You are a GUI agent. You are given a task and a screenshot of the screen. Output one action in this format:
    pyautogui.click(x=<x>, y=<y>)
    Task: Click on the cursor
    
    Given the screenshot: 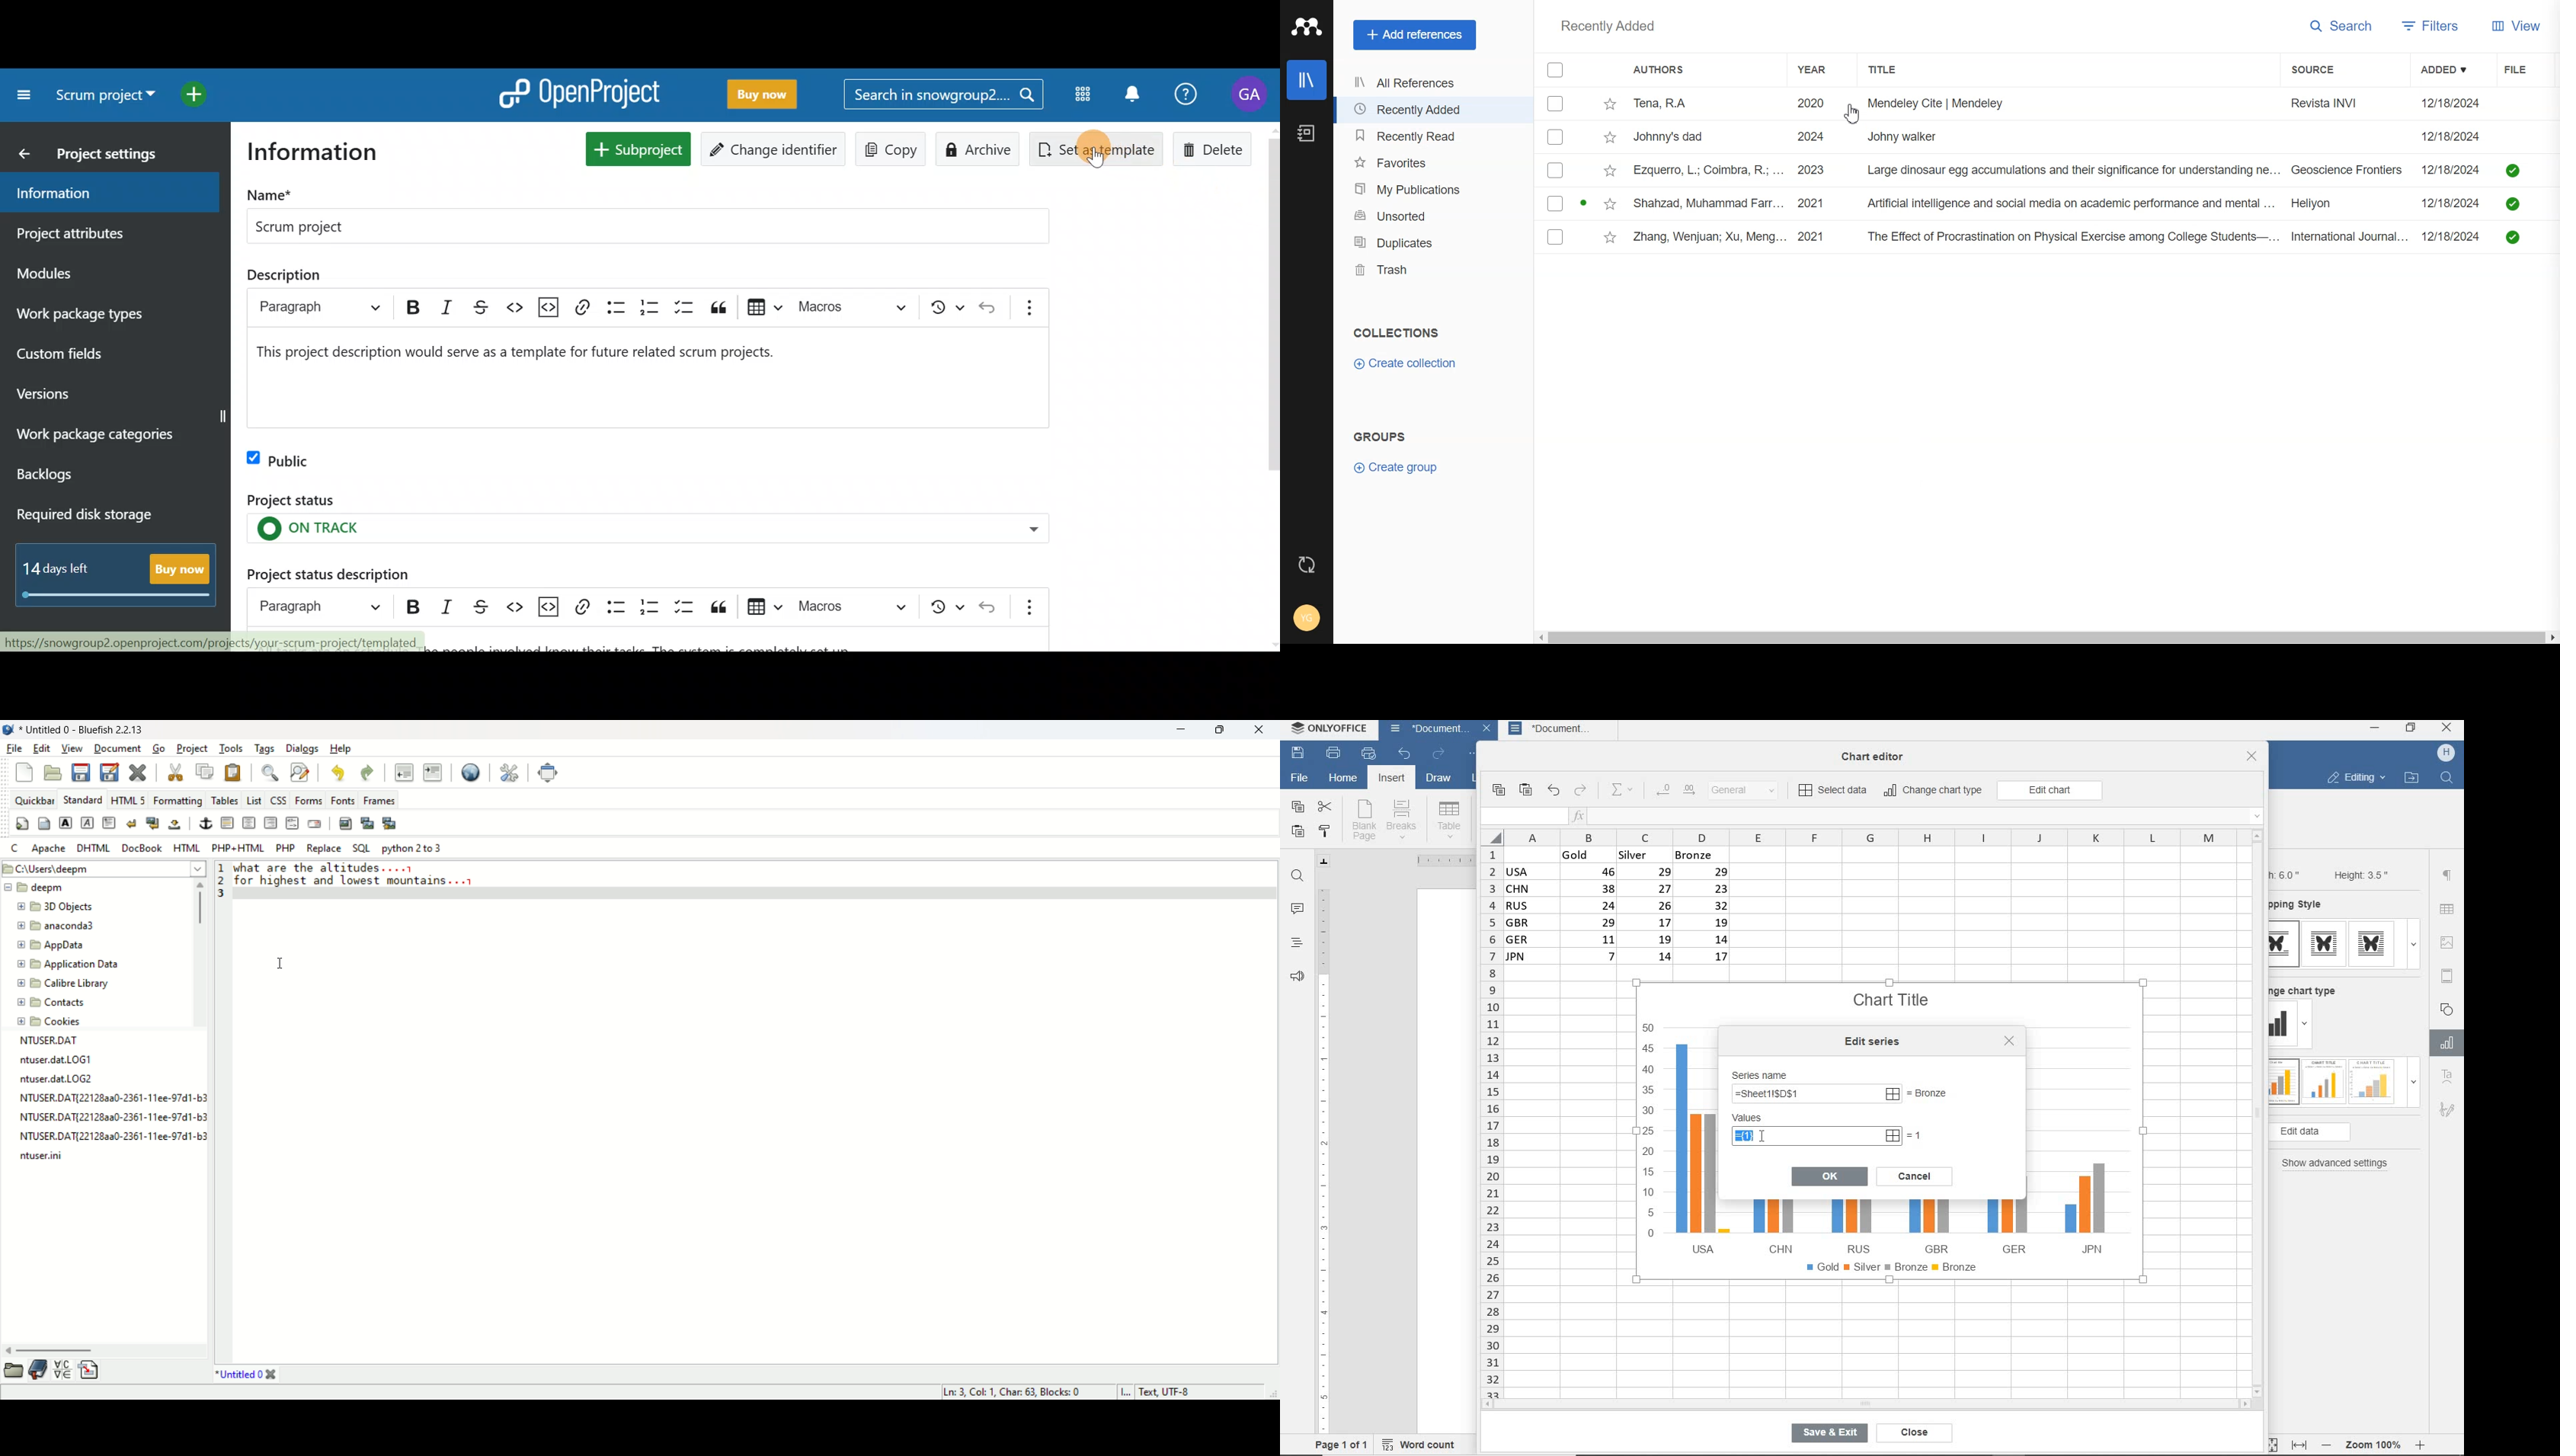 What is the action you would take?
    pyautogui.click(x=1762, y=1134)
    